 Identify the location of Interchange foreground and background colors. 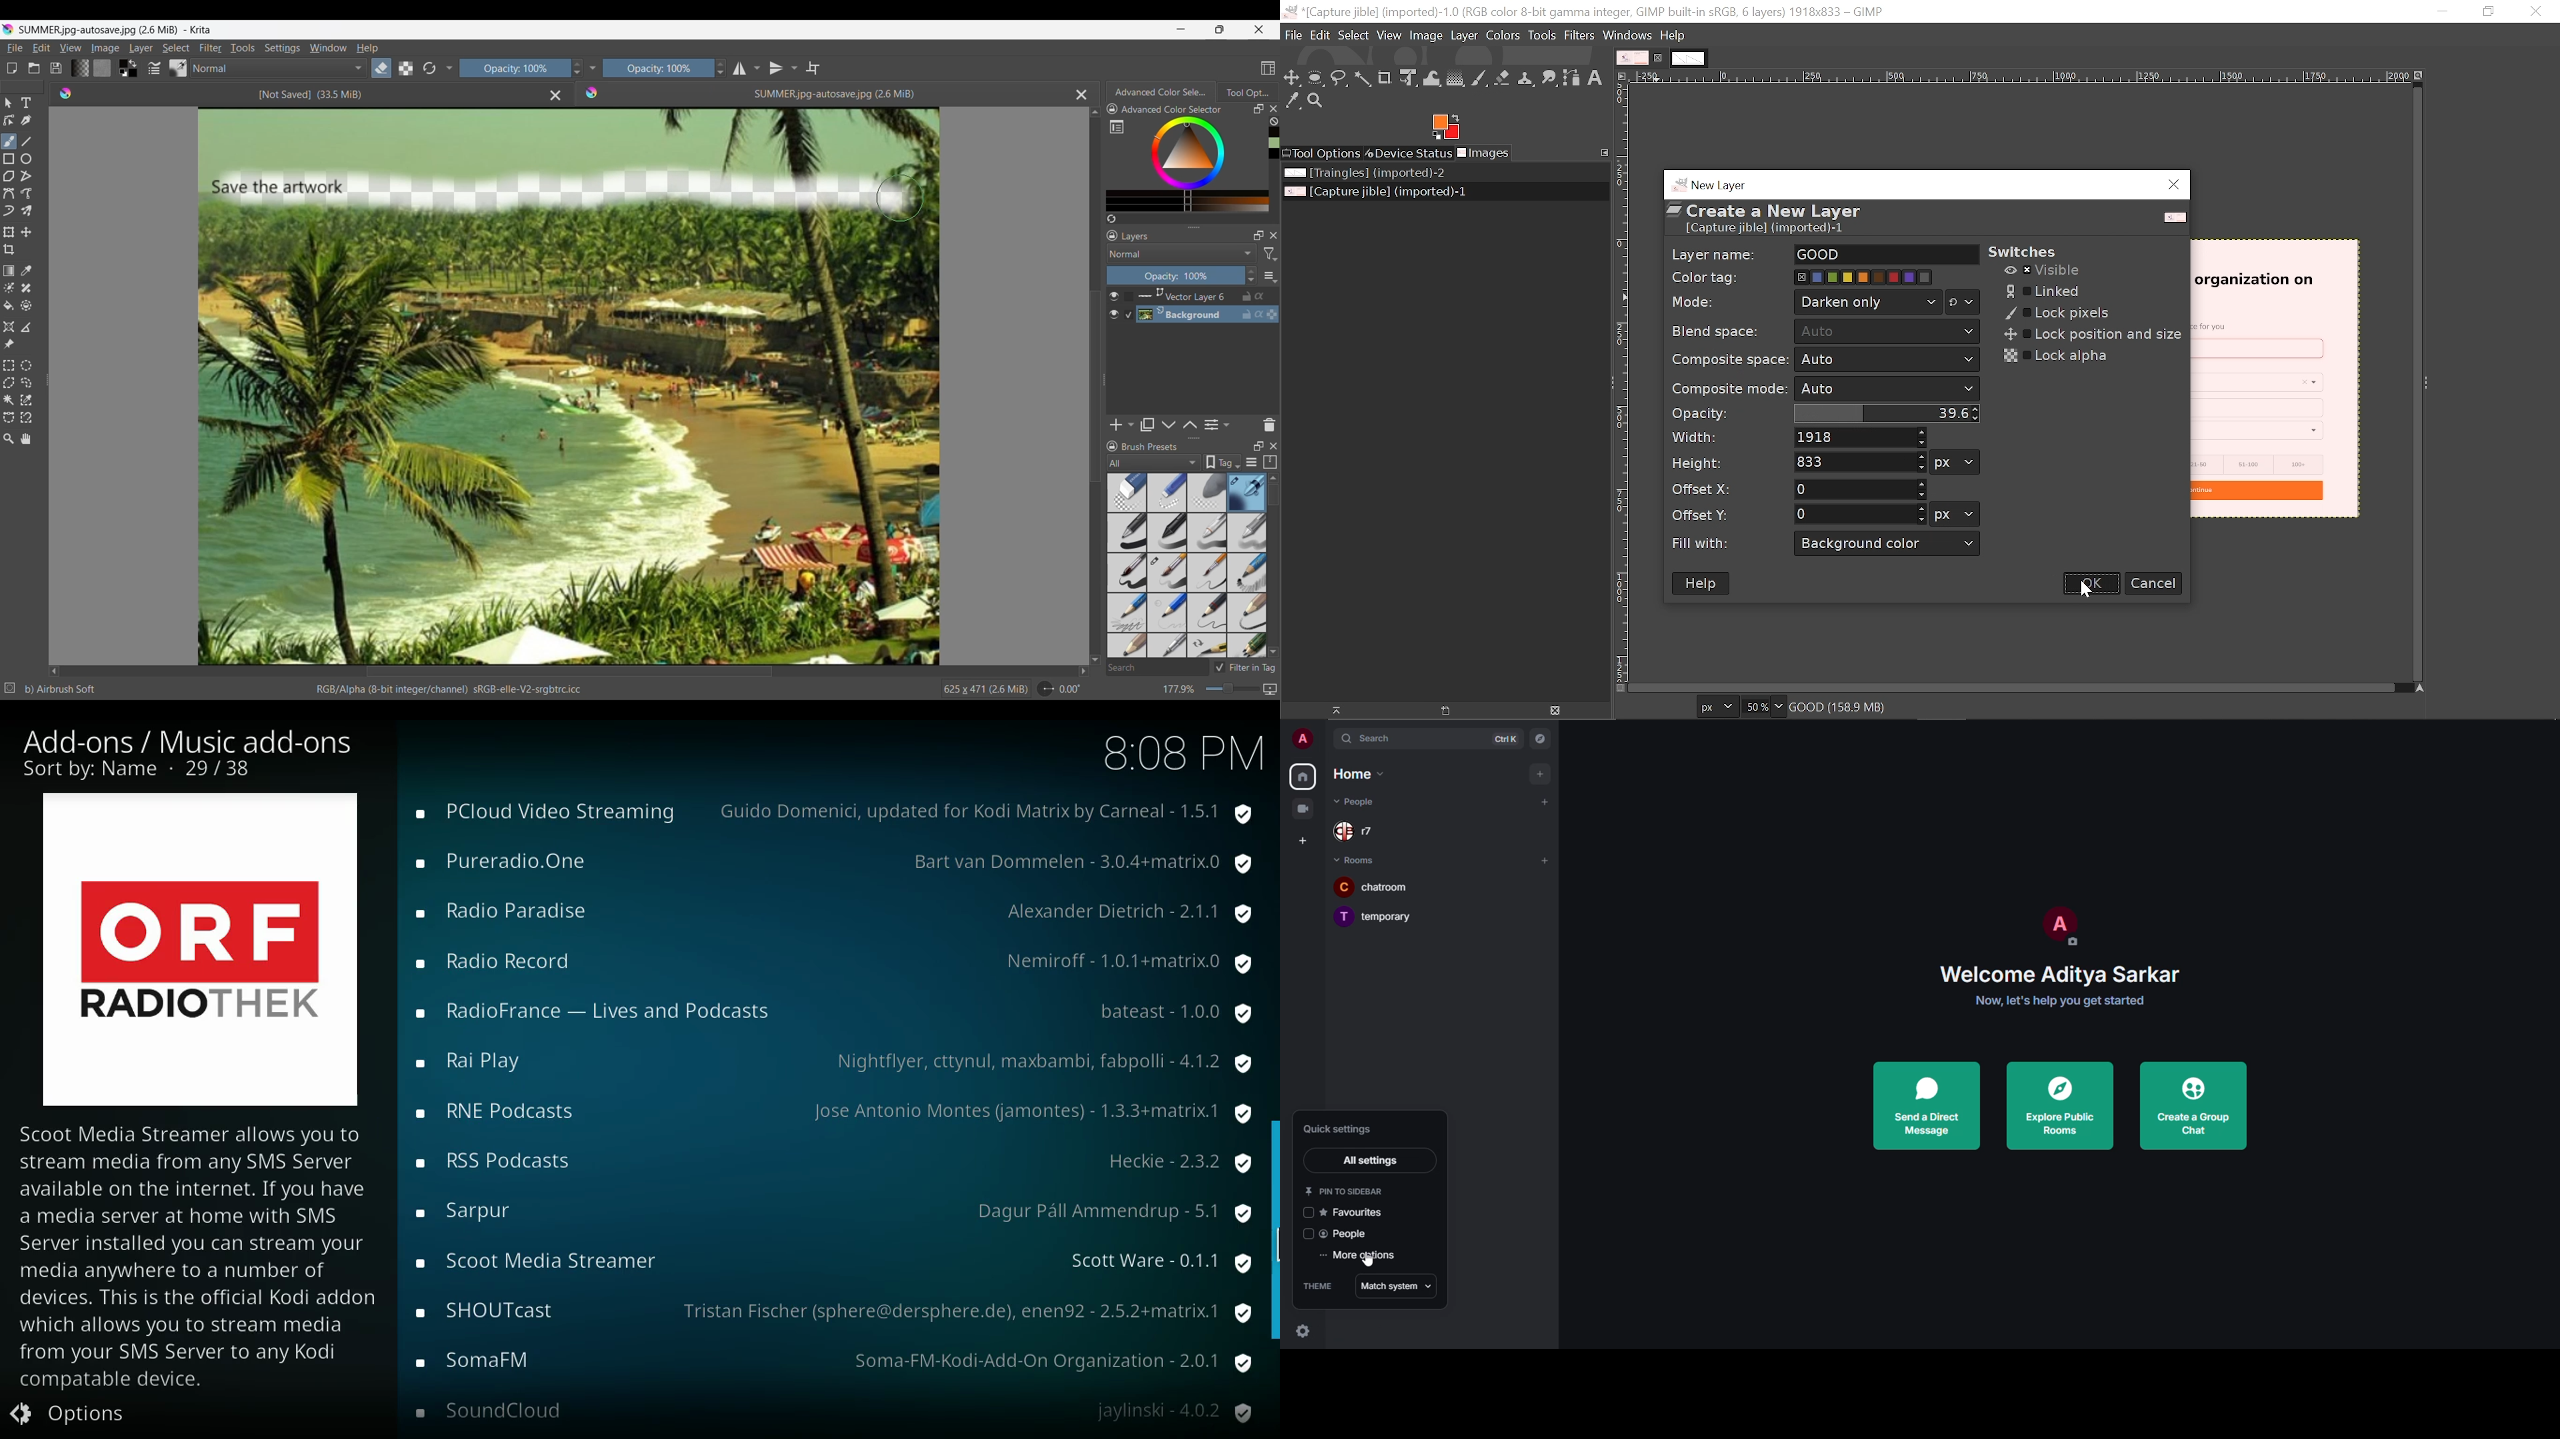
(135, 63).